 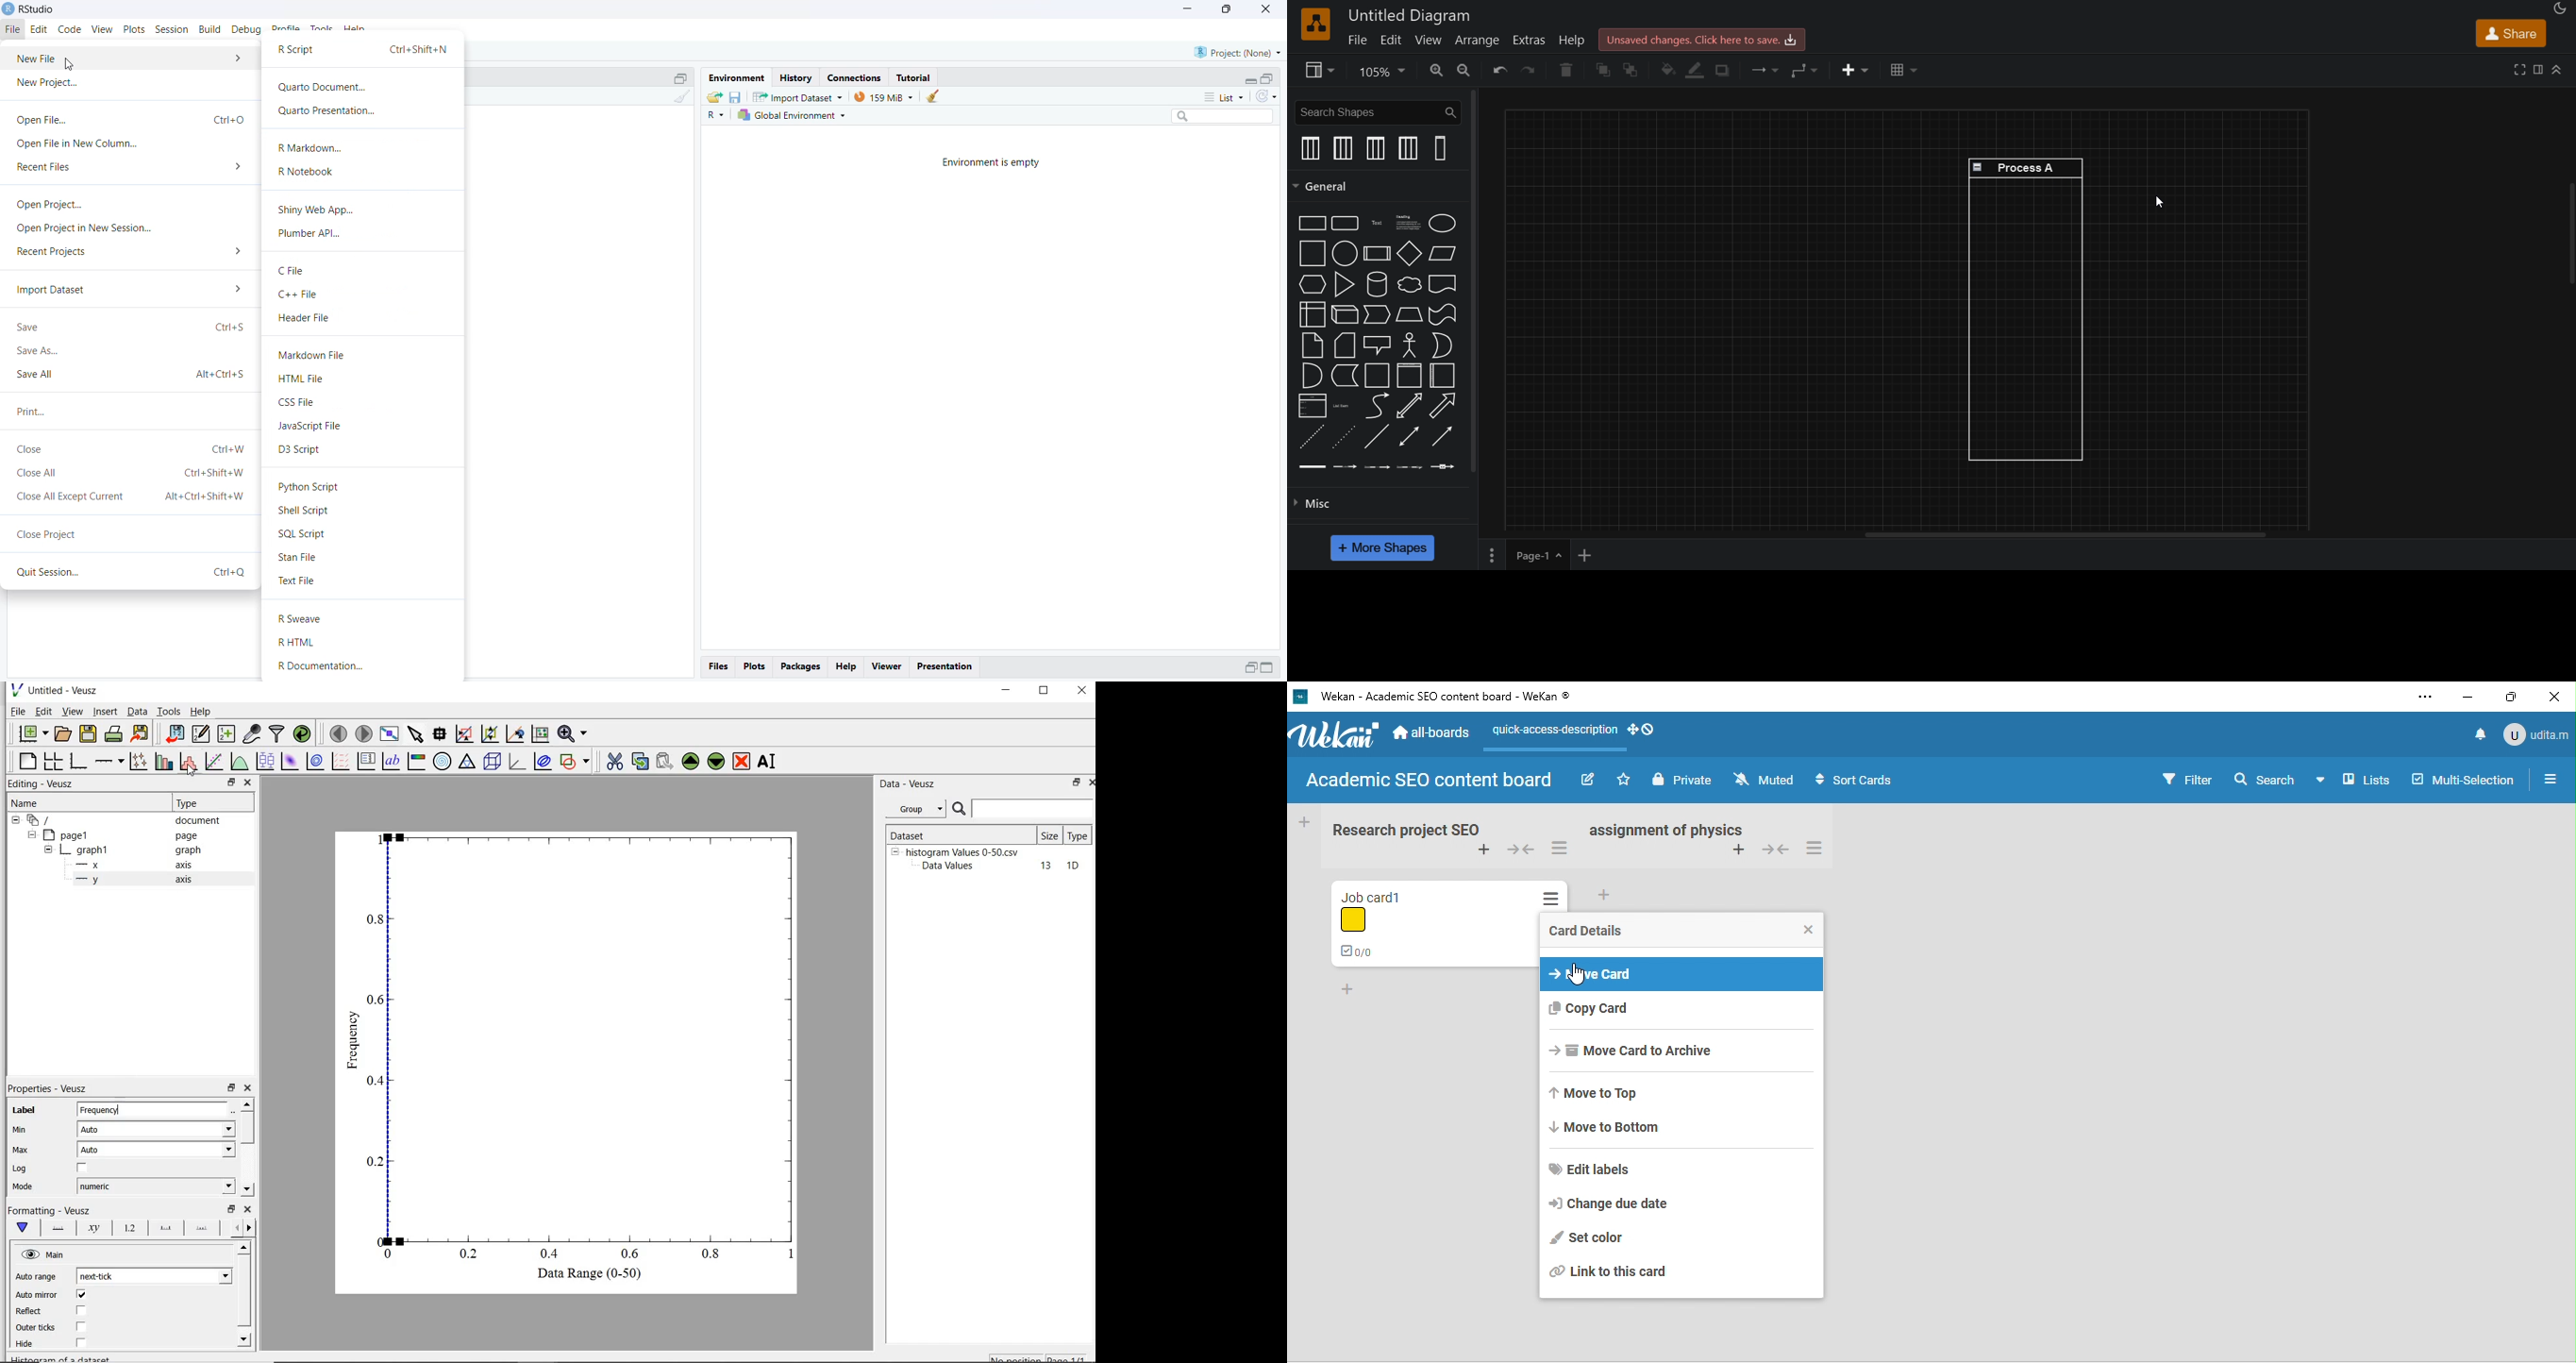 What do you see at coordinates (1430, 780) in the screenshot?
I see `board` at bounding box center [1430, 780].